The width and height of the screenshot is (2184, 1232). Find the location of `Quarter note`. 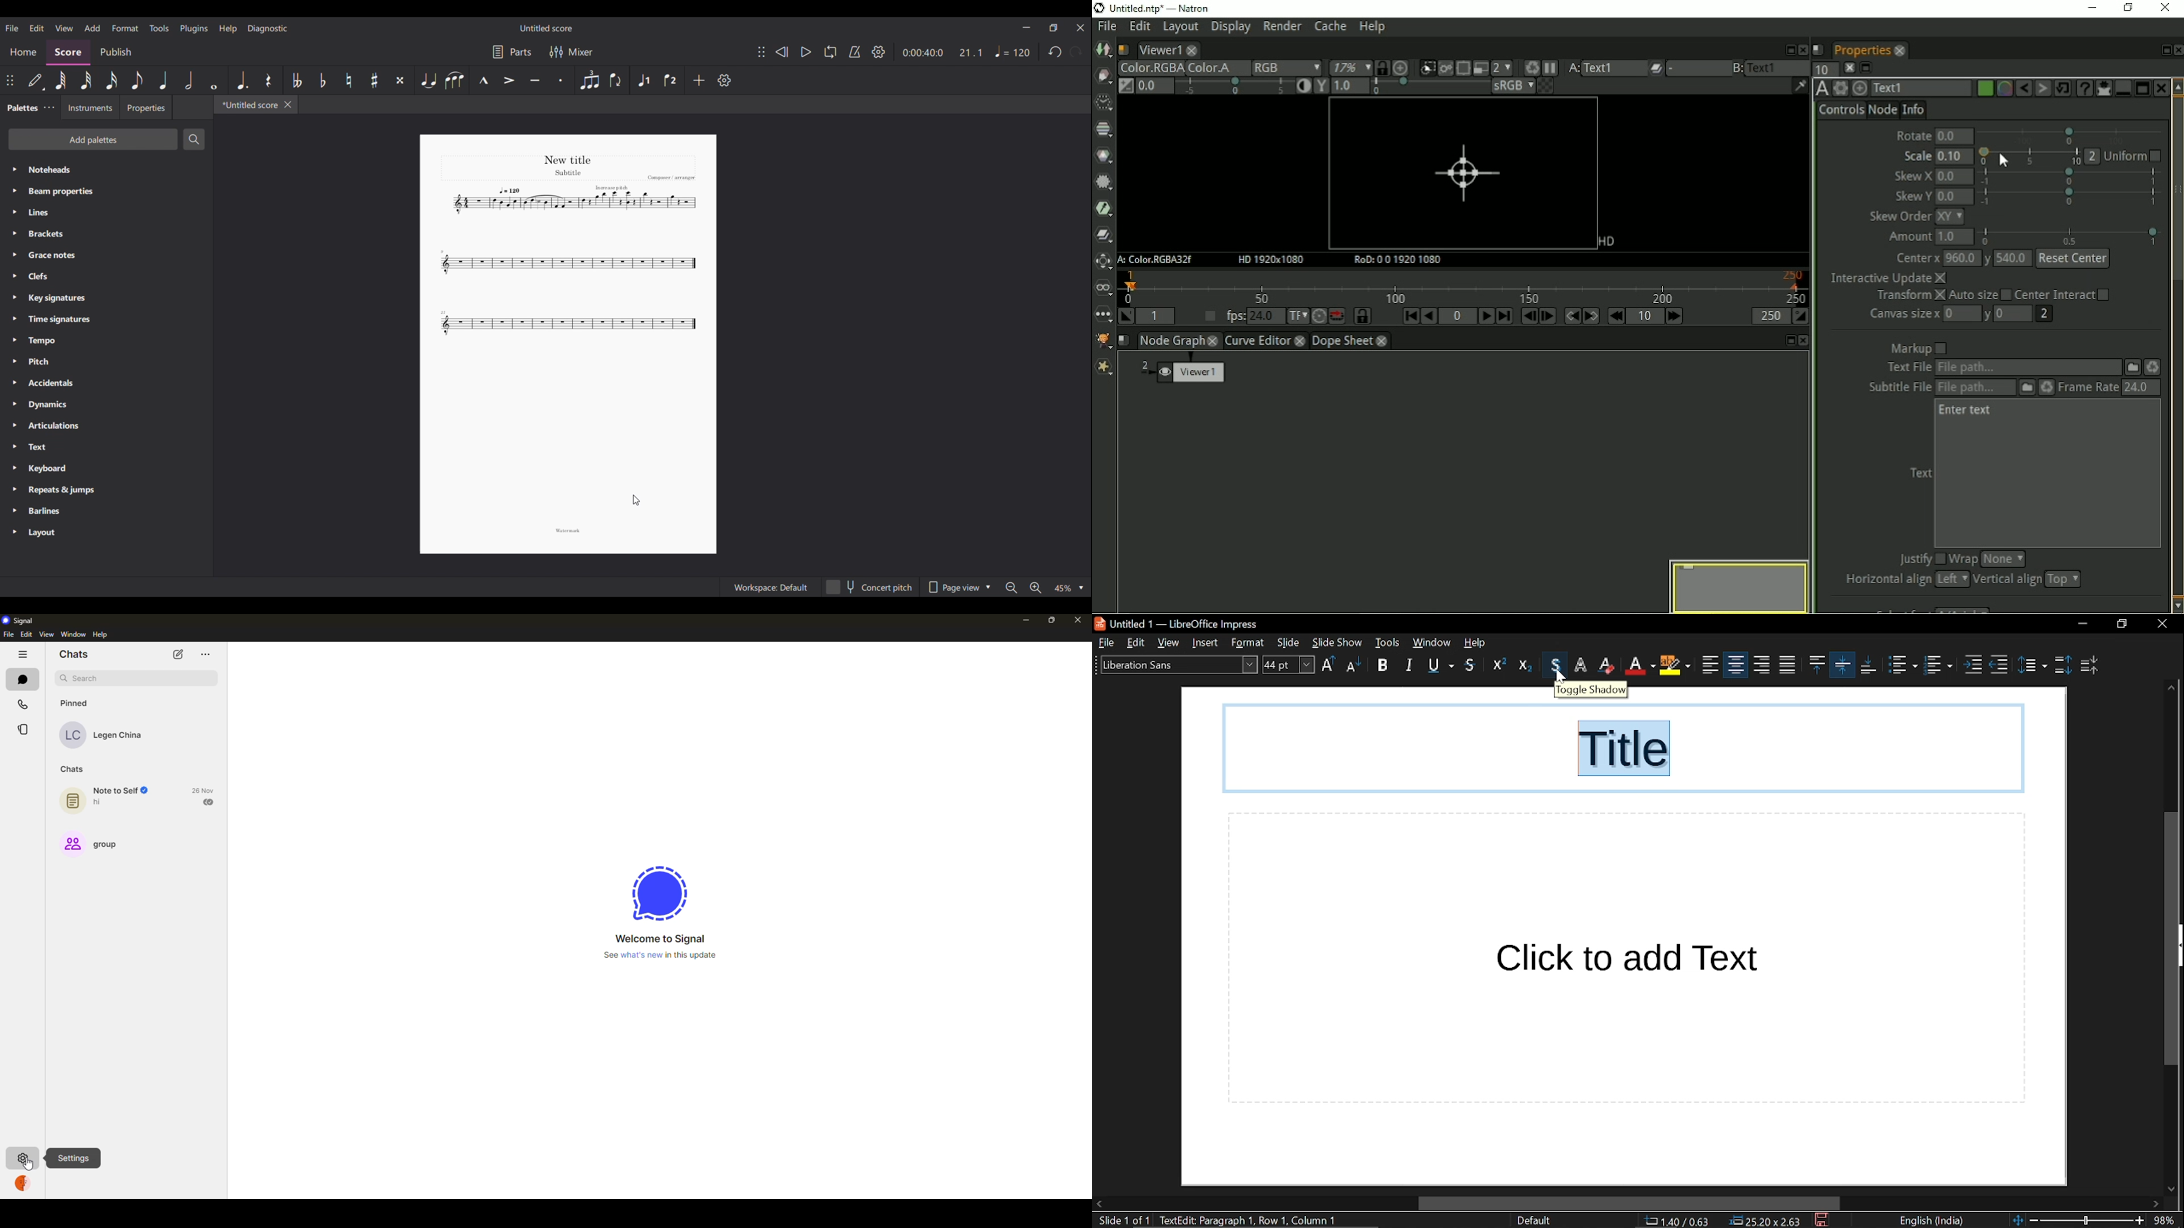

Quarter note is located at coordinates (163, 80).